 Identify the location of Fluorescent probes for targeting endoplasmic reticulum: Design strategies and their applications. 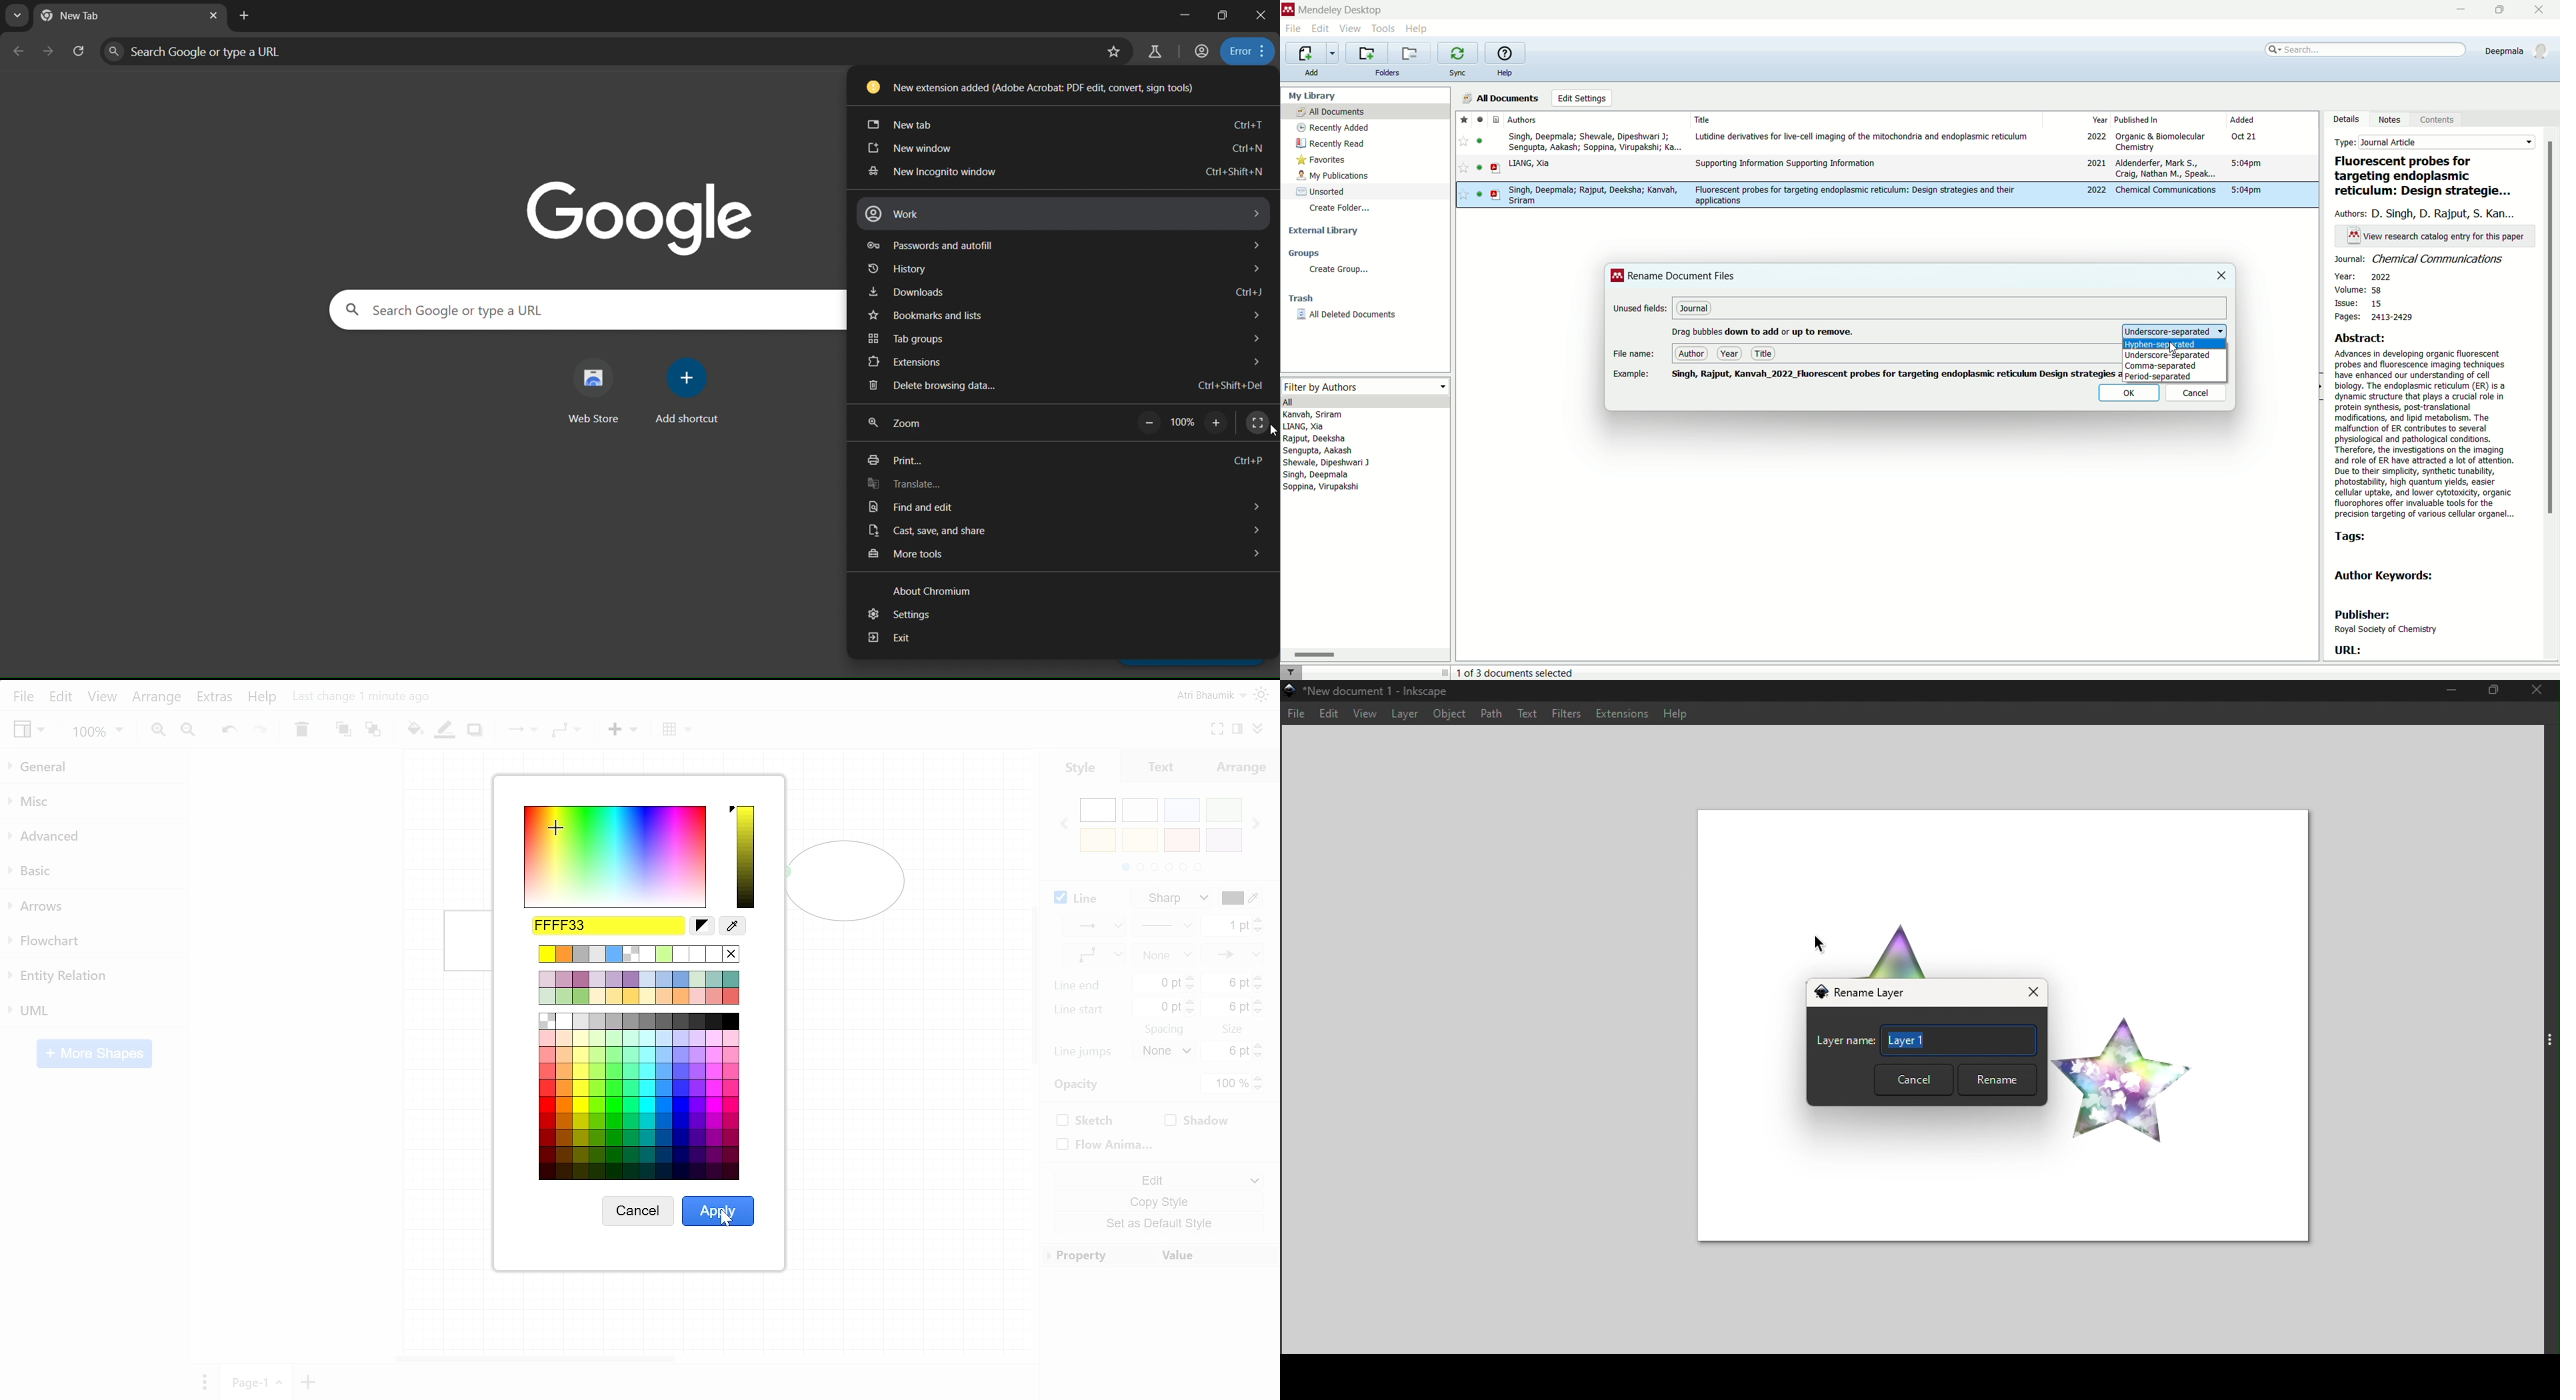
(1856, 195).